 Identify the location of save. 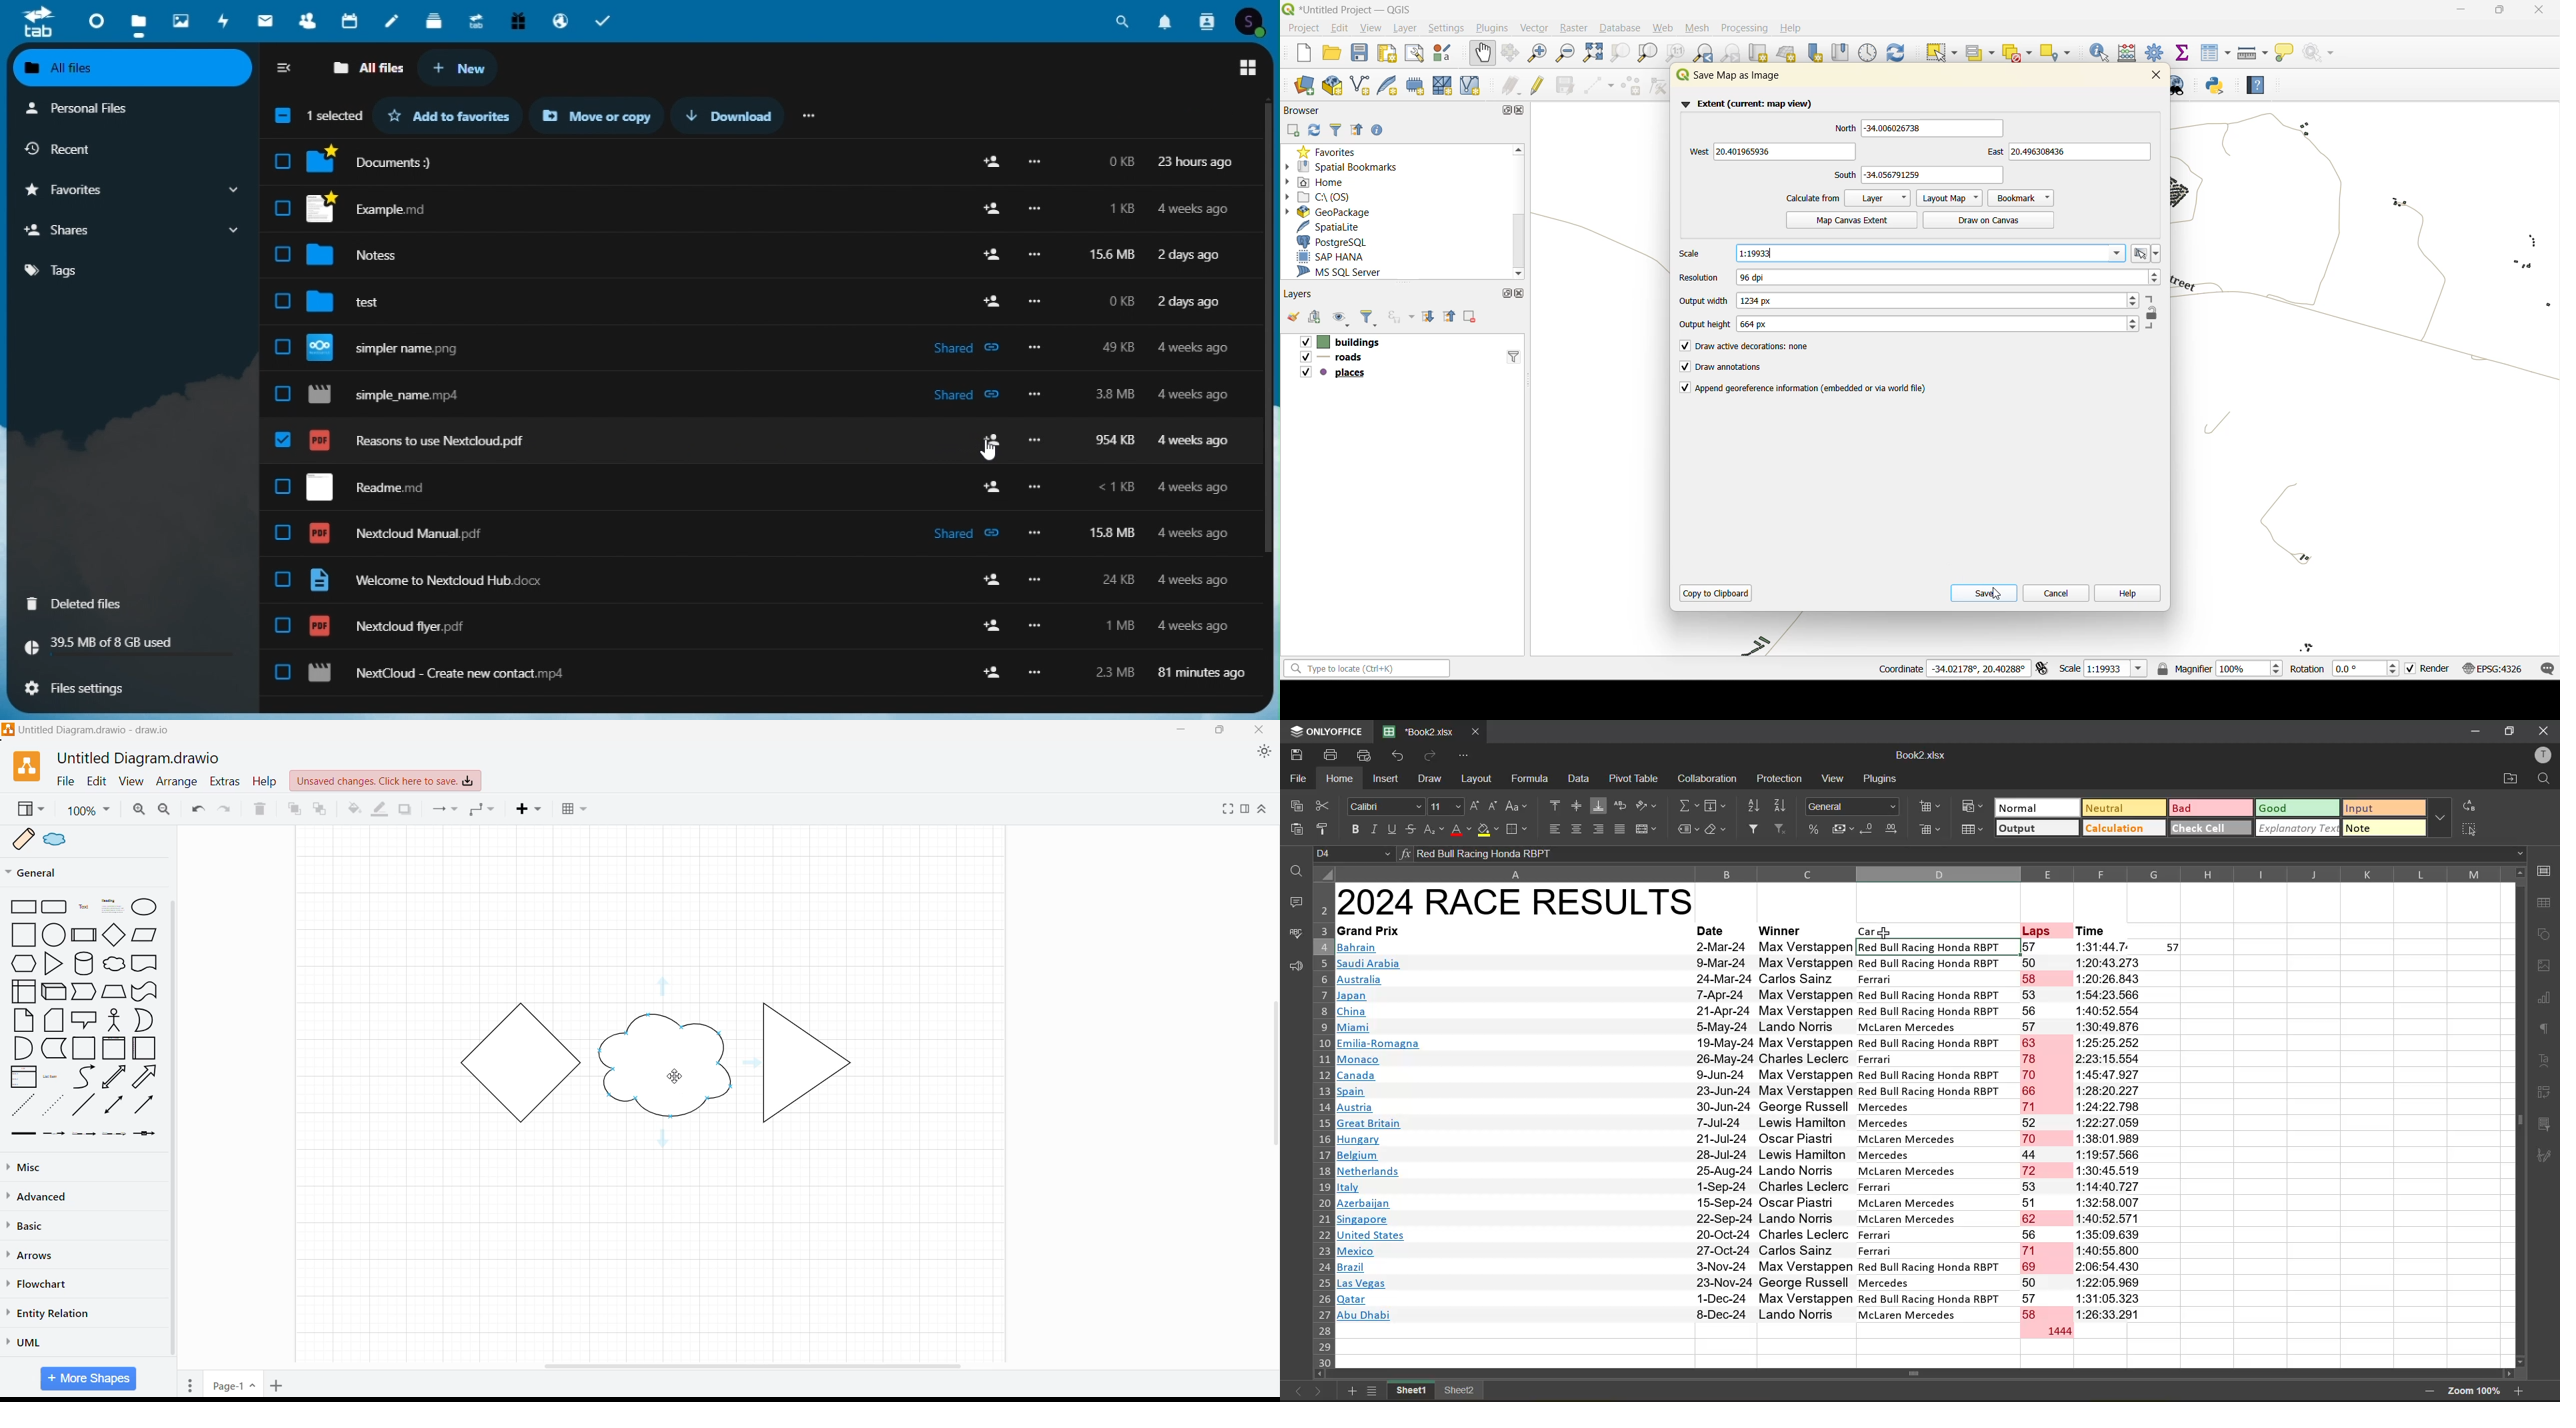
(1293, 754).